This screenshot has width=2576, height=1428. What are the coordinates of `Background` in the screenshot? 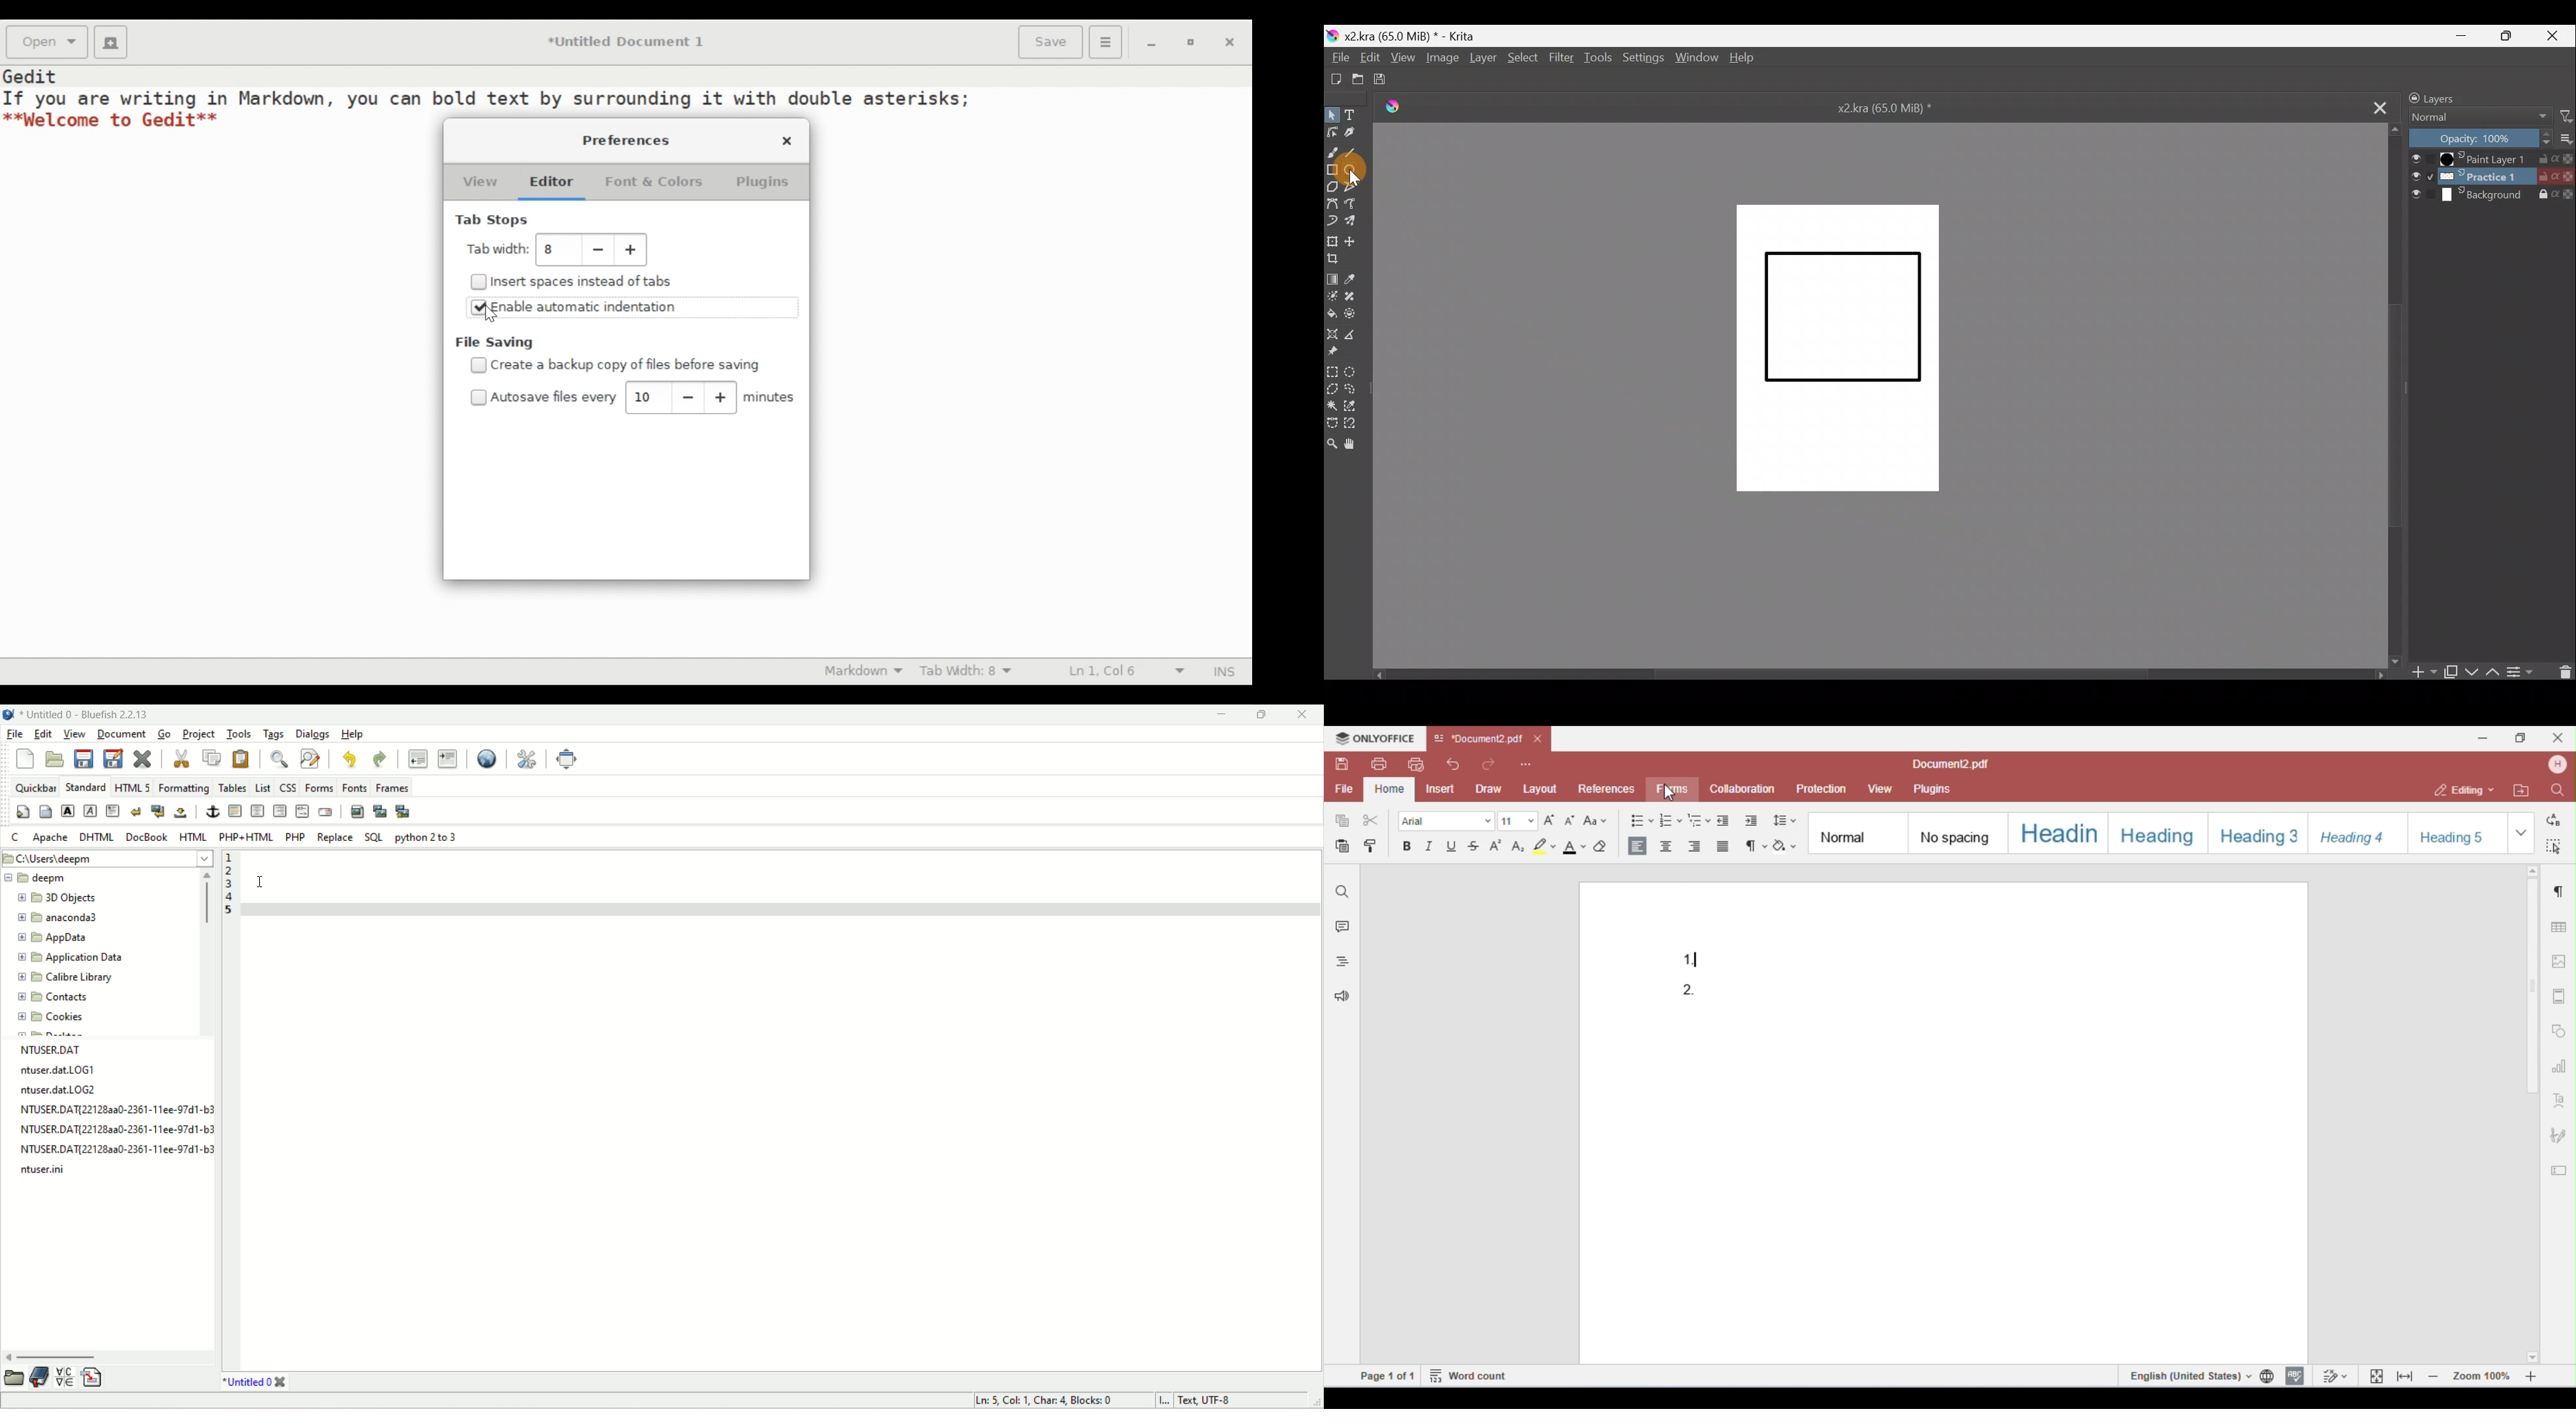 It's located at (2495, 199).